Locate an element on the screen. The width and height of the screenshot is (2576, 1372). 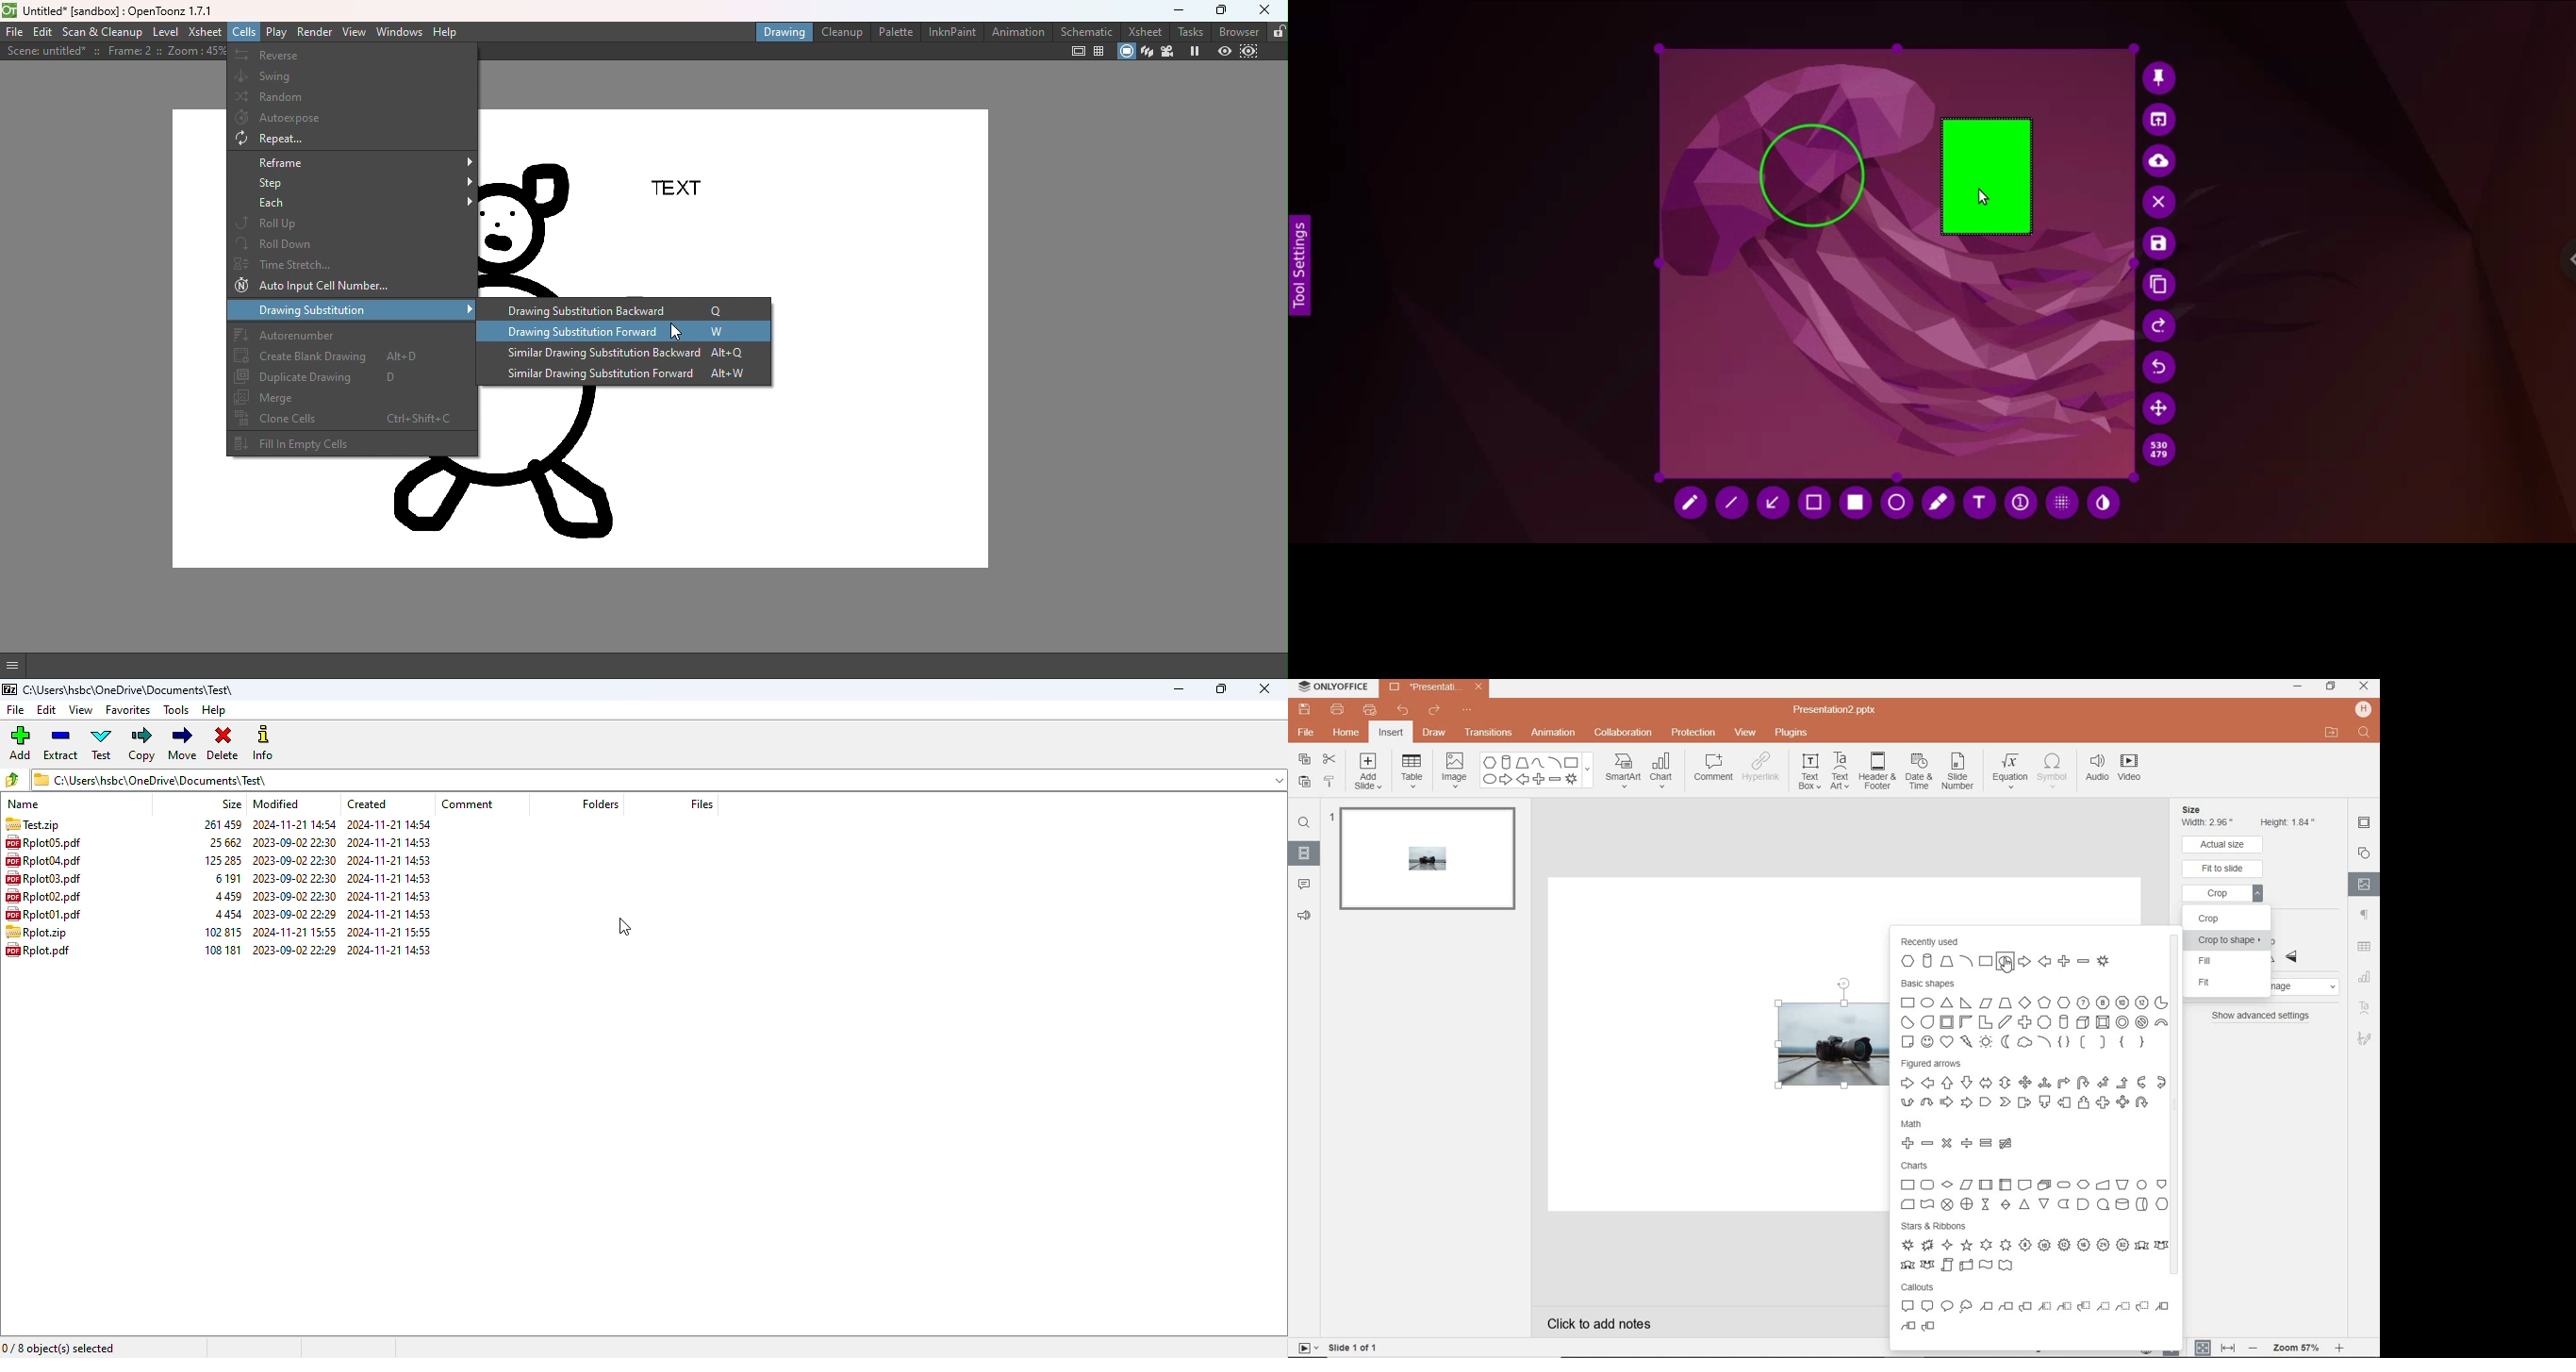
Scene details is located at coordinates (113, 52).